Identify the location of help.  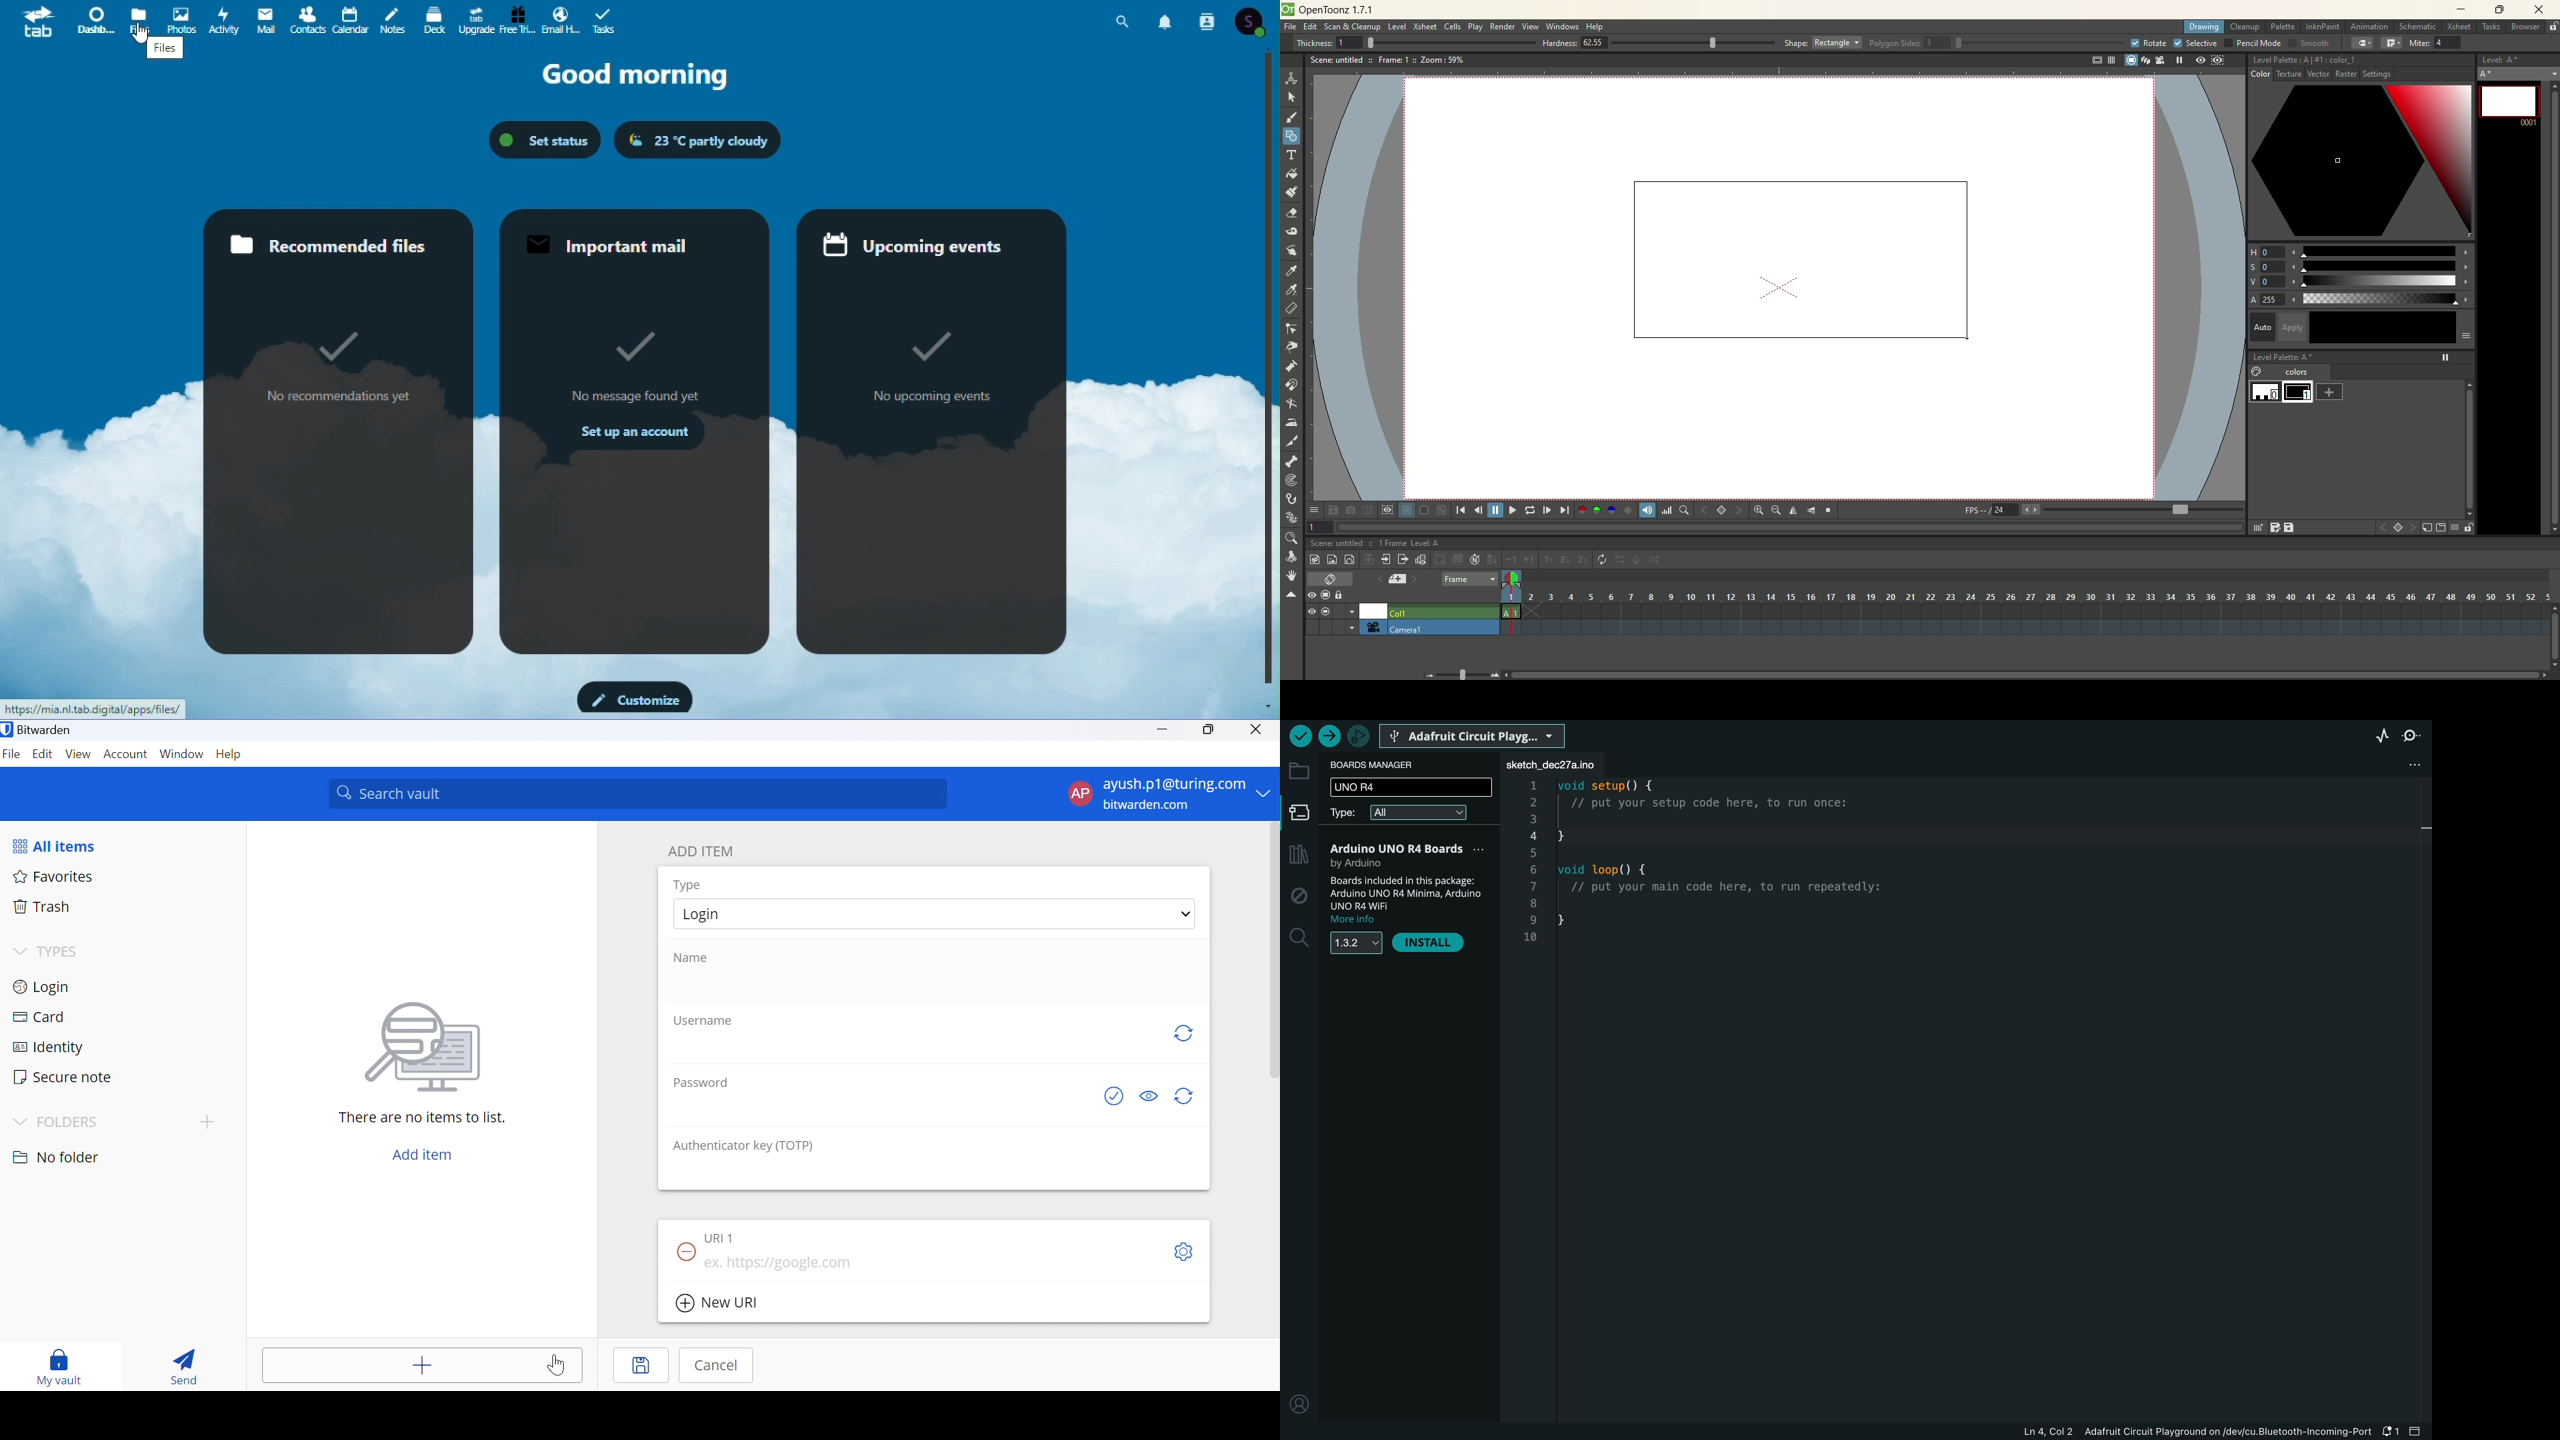
(1596, 27).